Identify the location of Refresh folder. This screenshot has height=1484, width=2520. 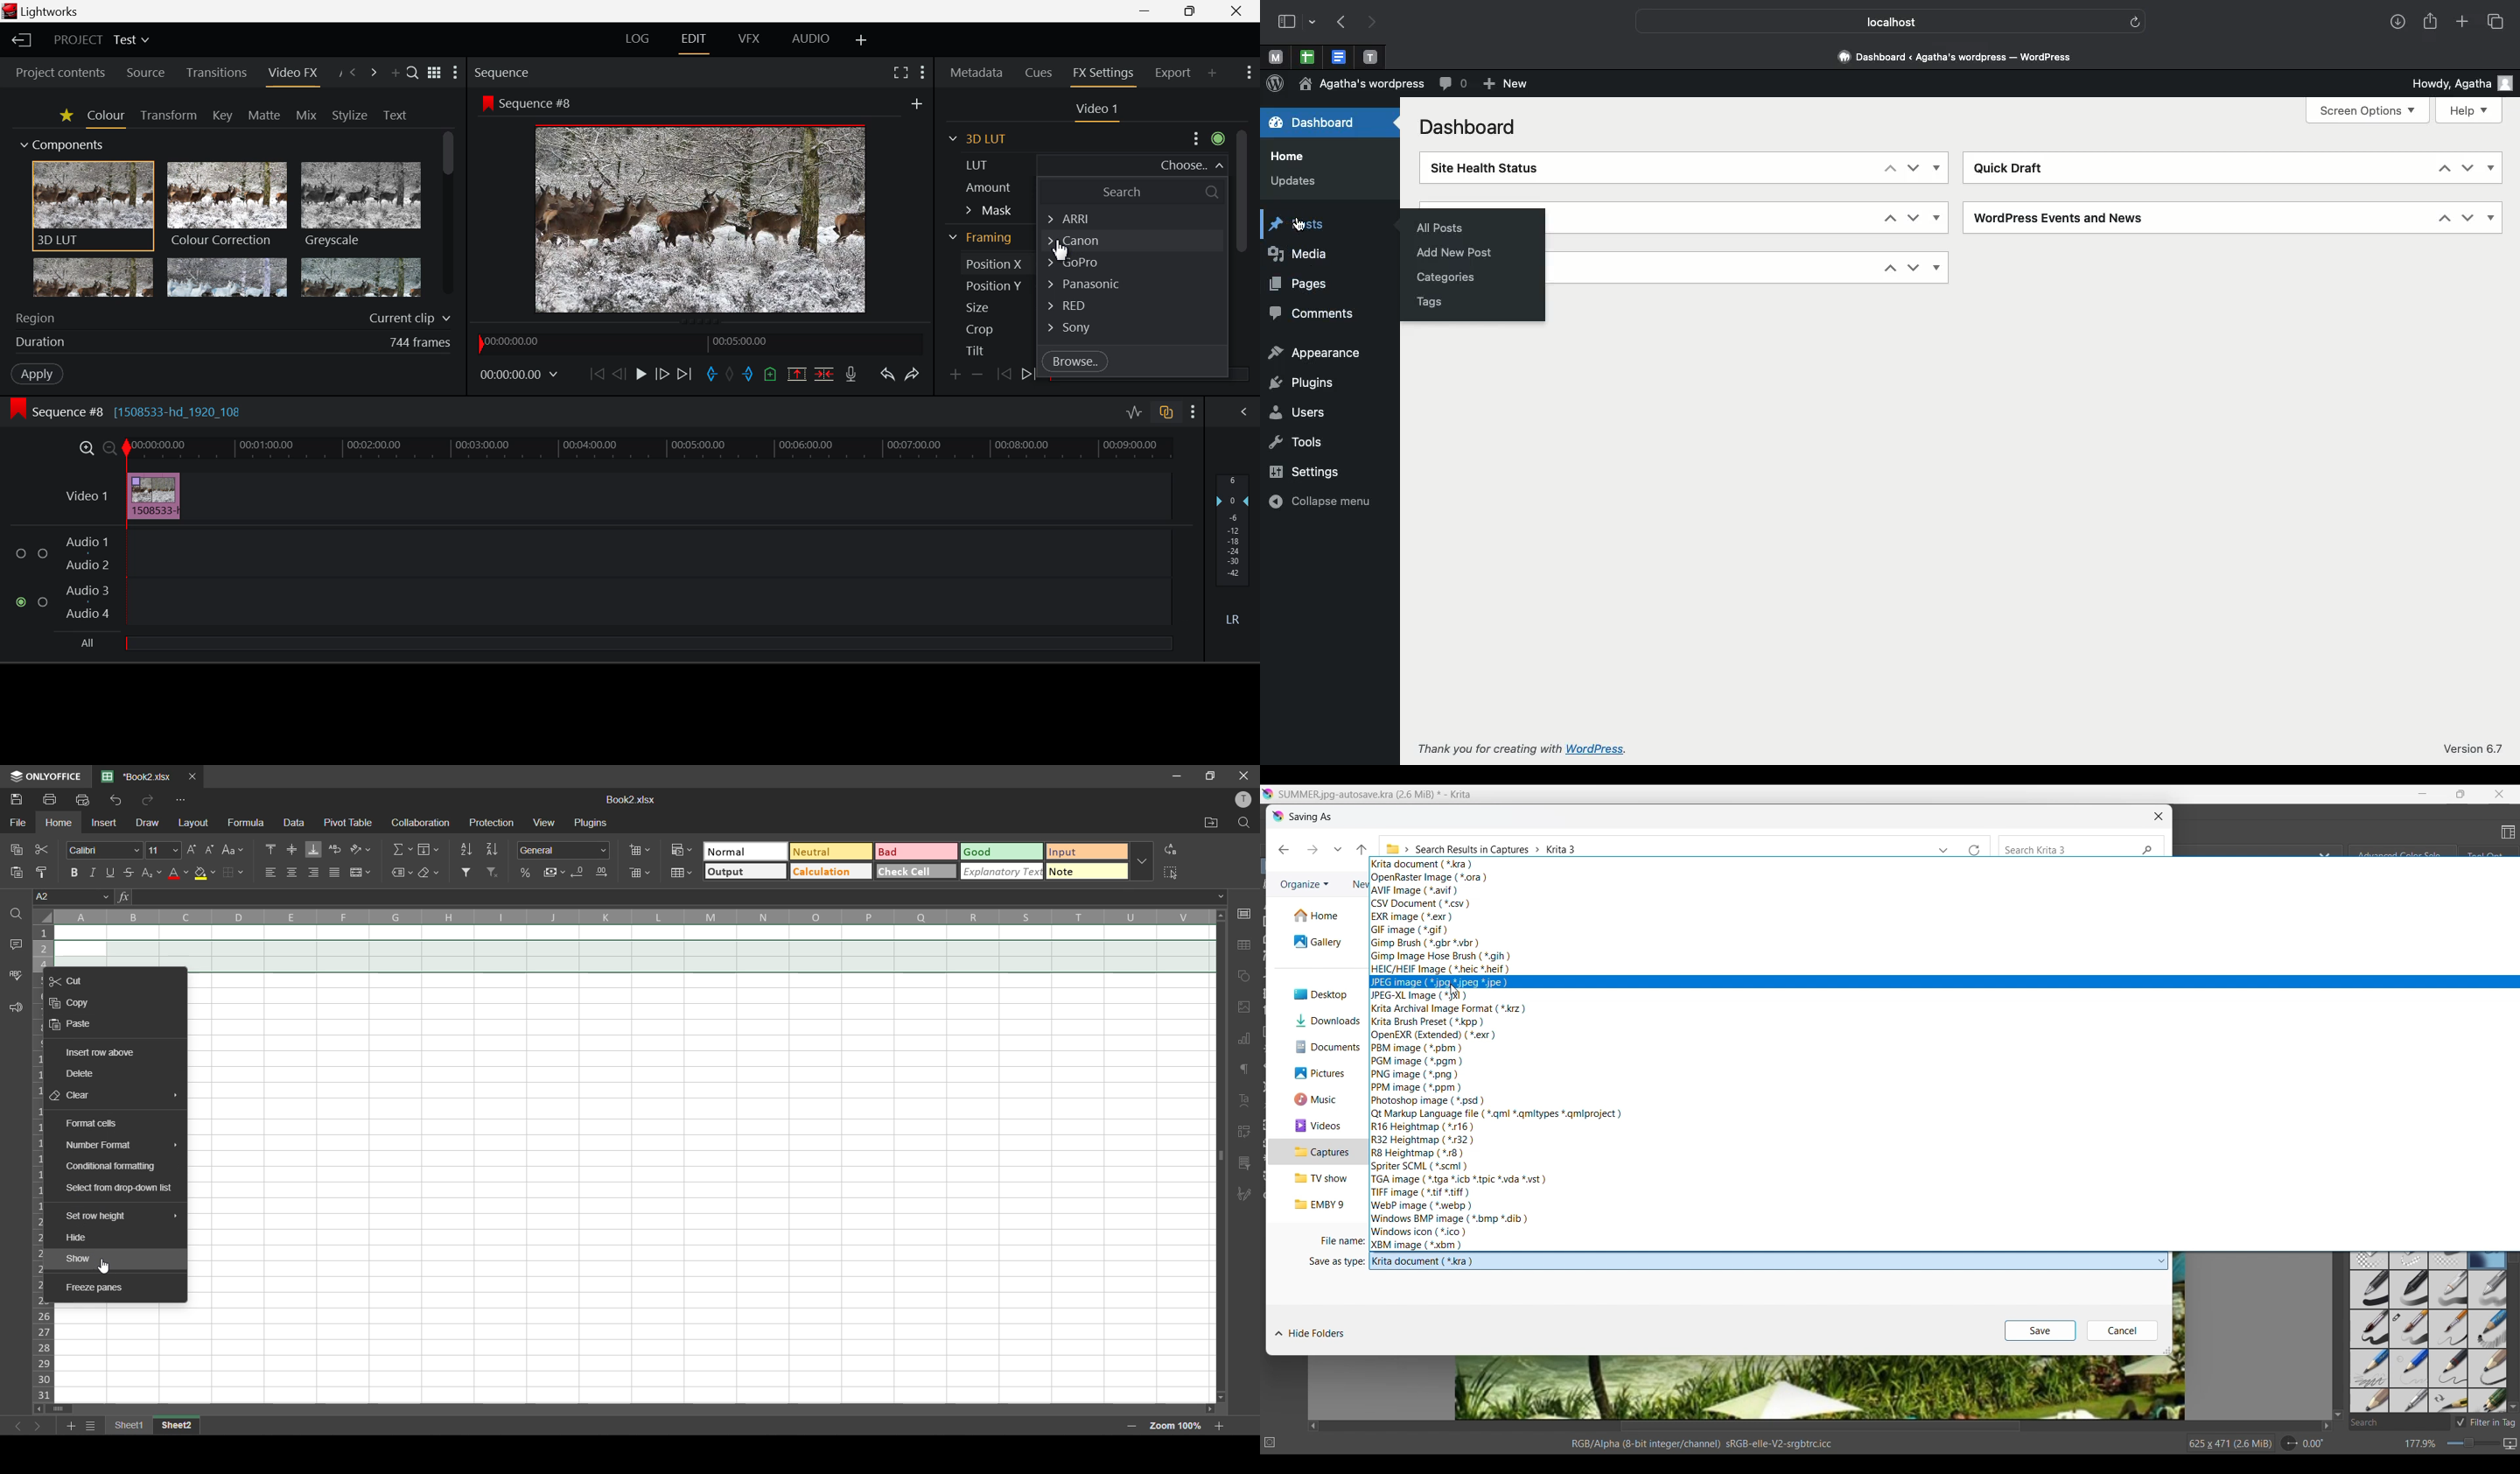
(1977, 846).